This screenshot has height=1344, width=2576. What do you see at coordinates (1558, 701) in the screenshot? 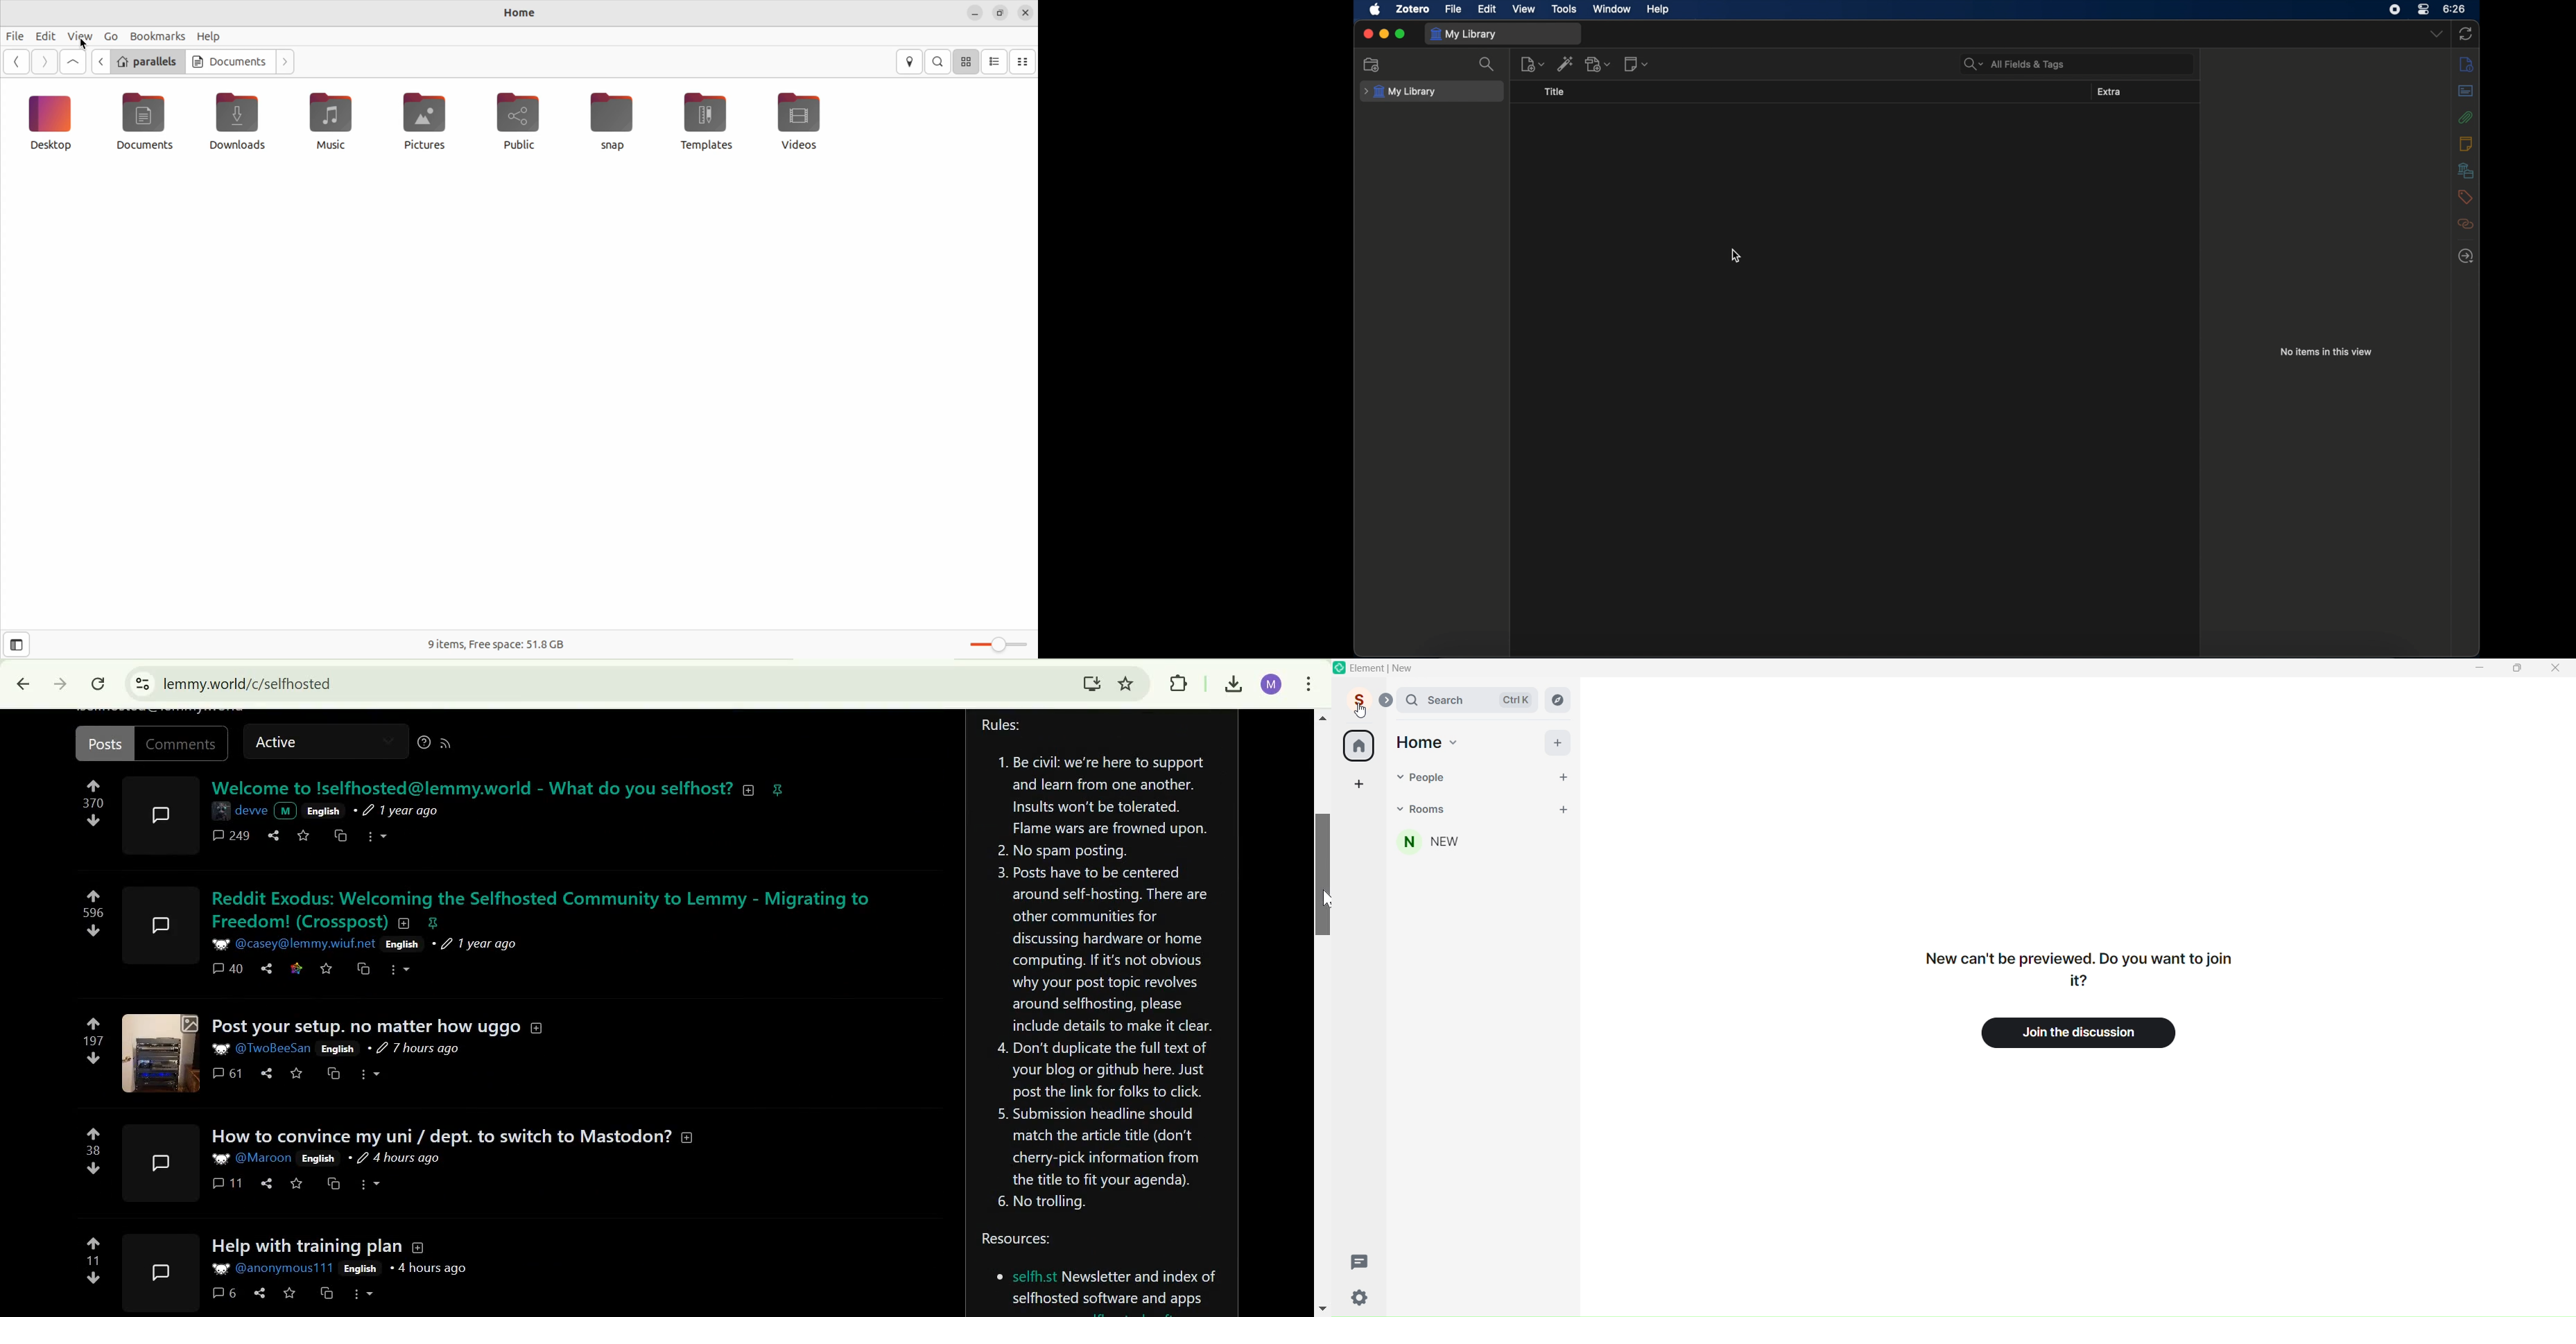
I see `Explore rooms` at bounding box center [1558, 701].